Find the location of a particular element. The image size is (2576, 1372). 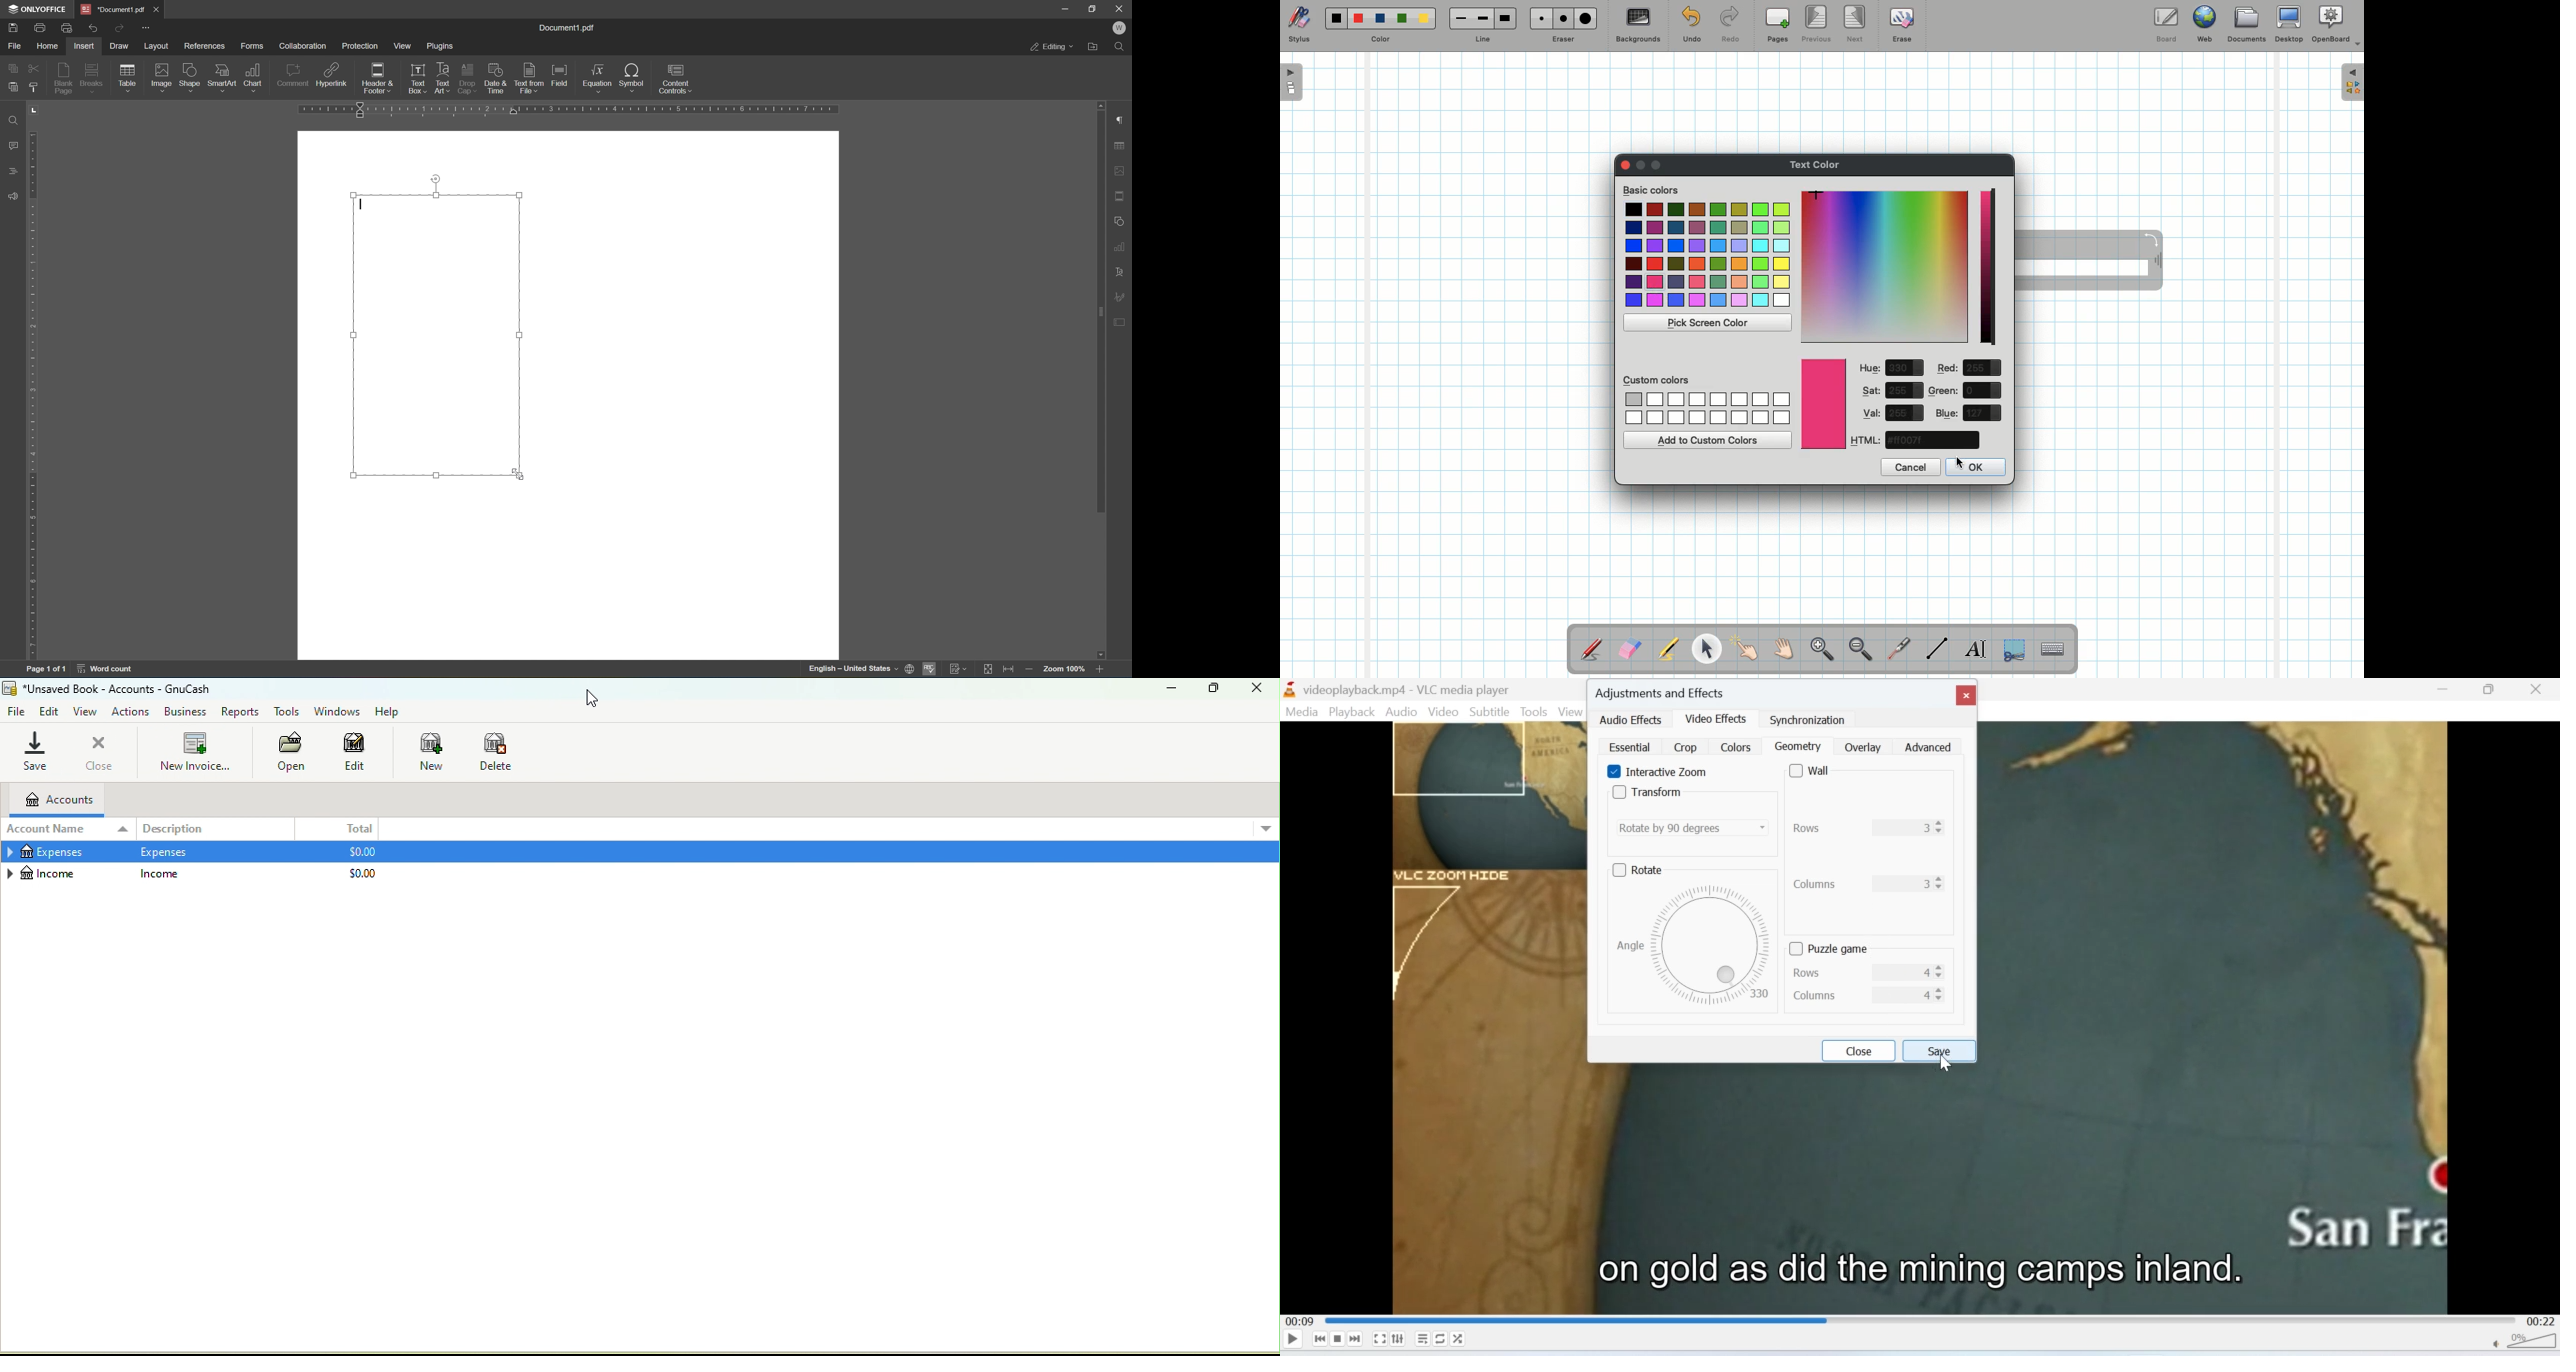

Cursor is located at coordinates (607, 700).